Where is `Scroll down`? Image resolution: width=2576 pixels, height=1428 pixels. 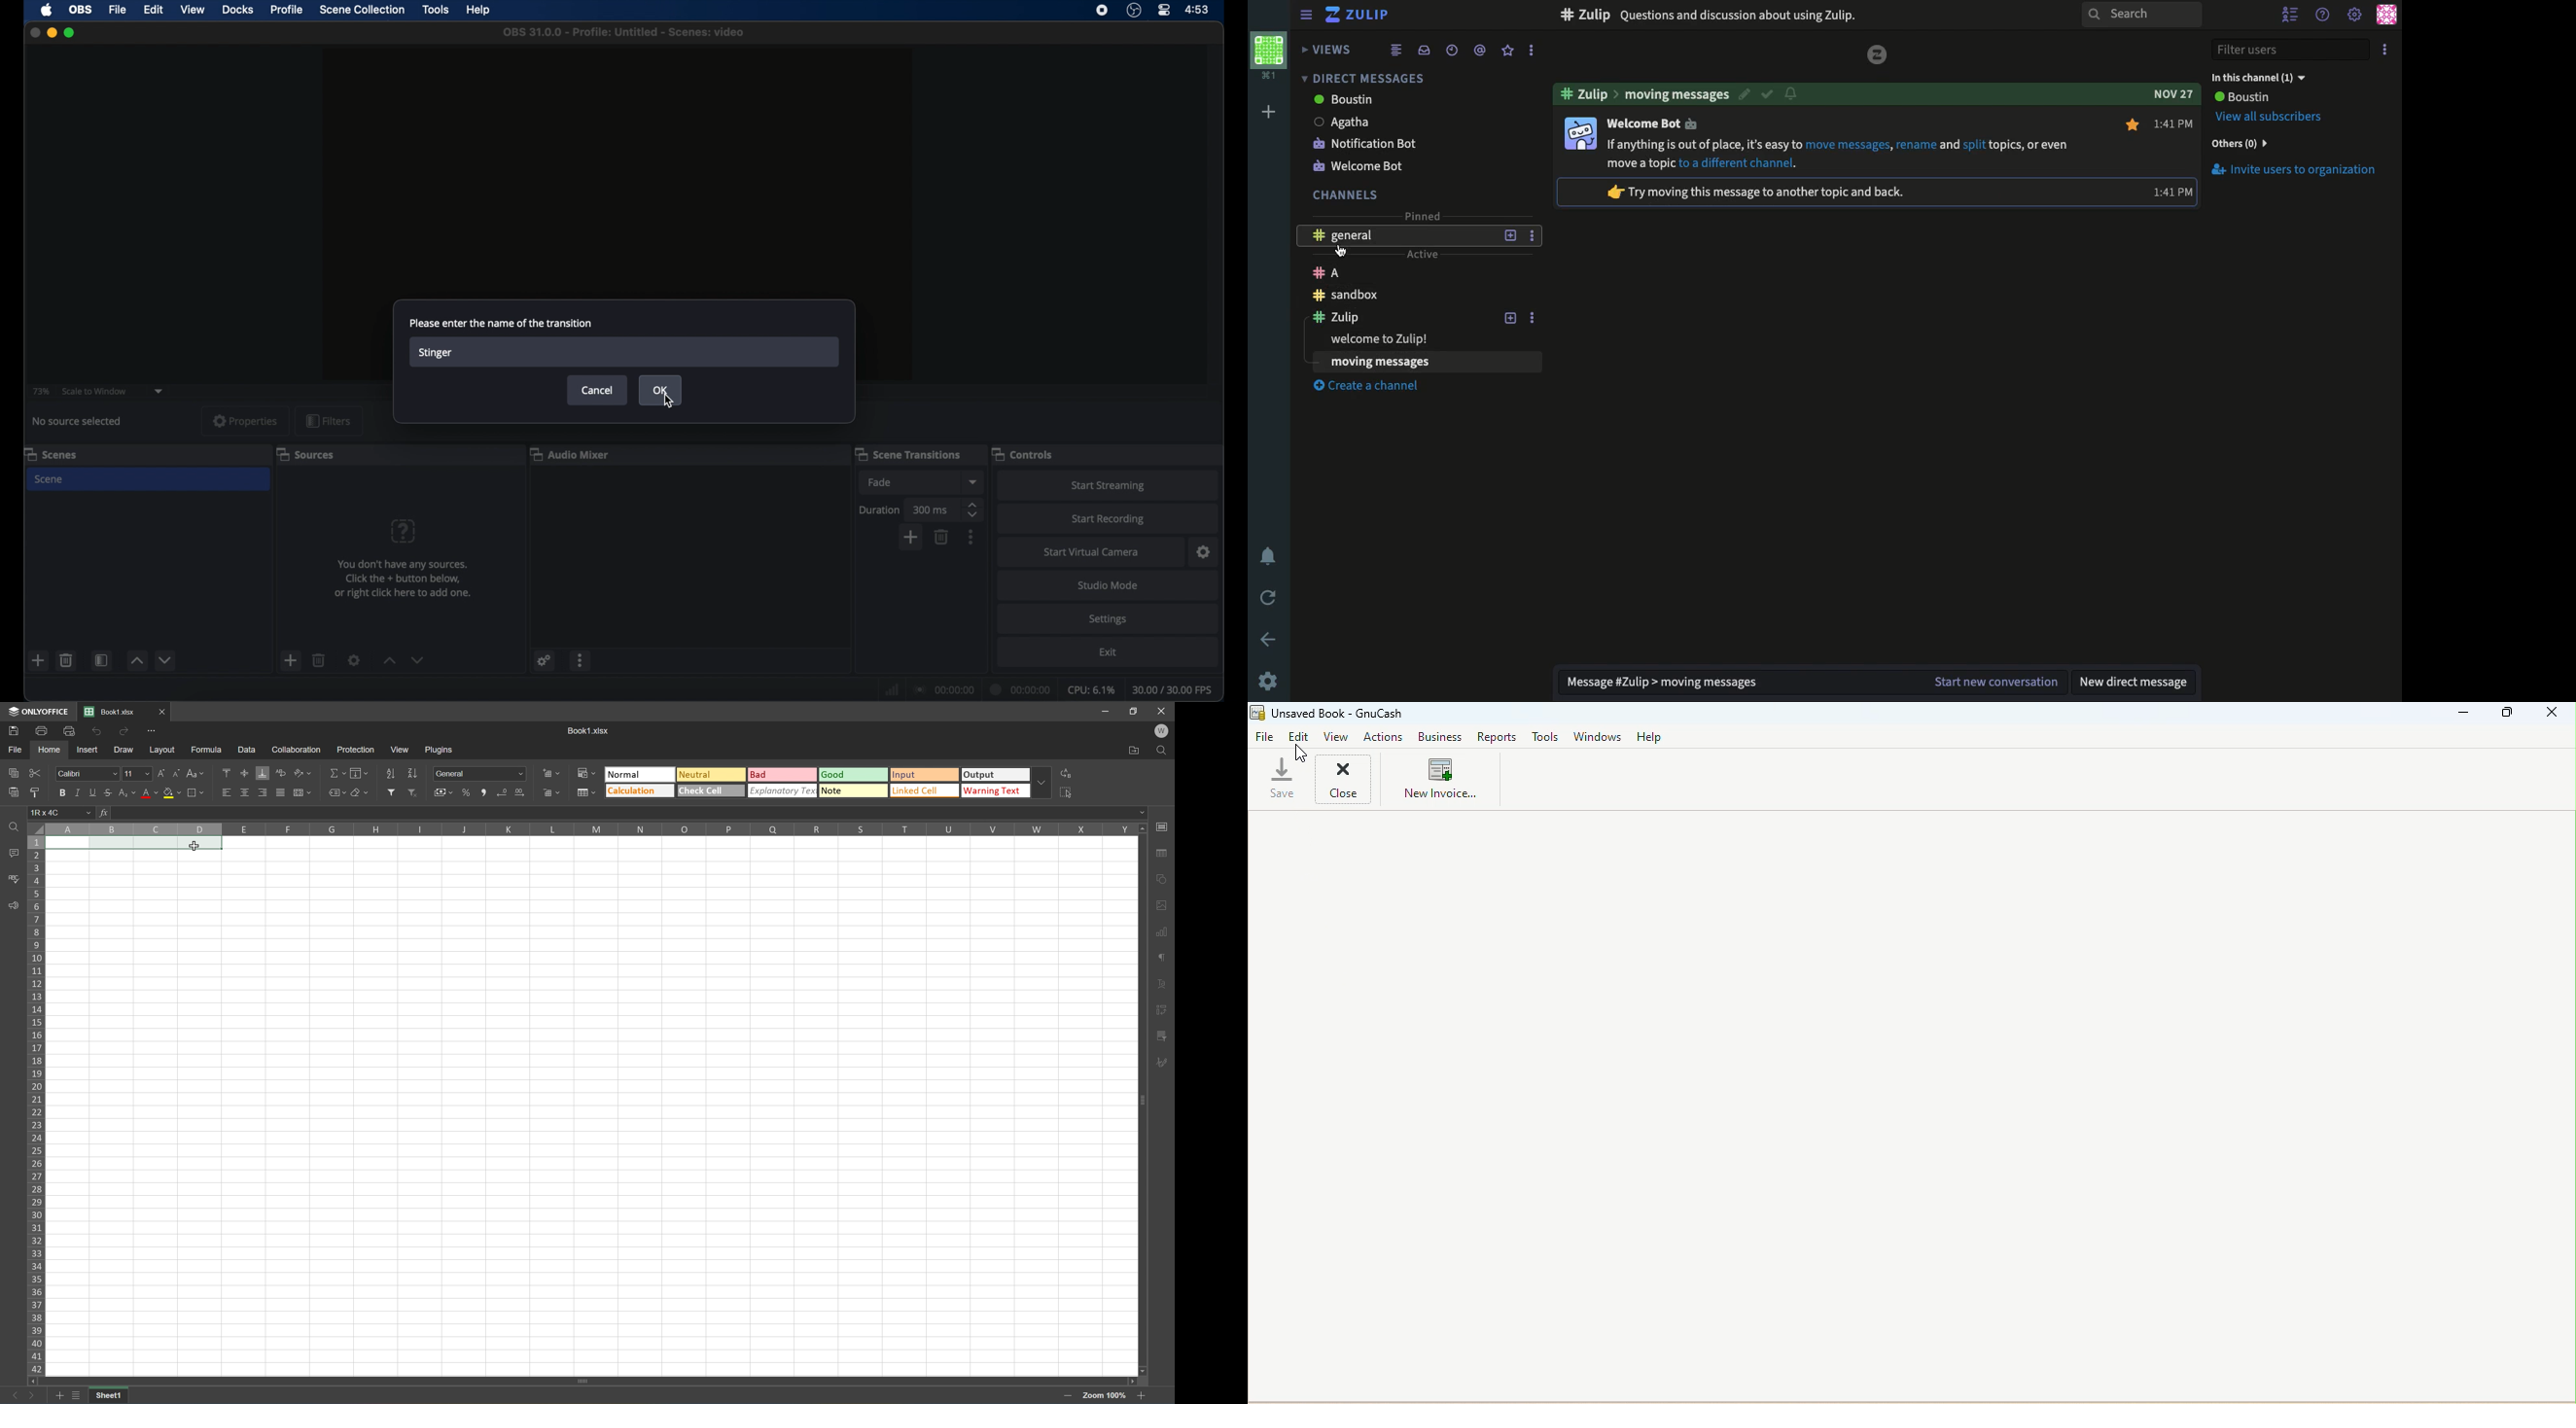 Scroll down is located at coordinates (1144, 1371).